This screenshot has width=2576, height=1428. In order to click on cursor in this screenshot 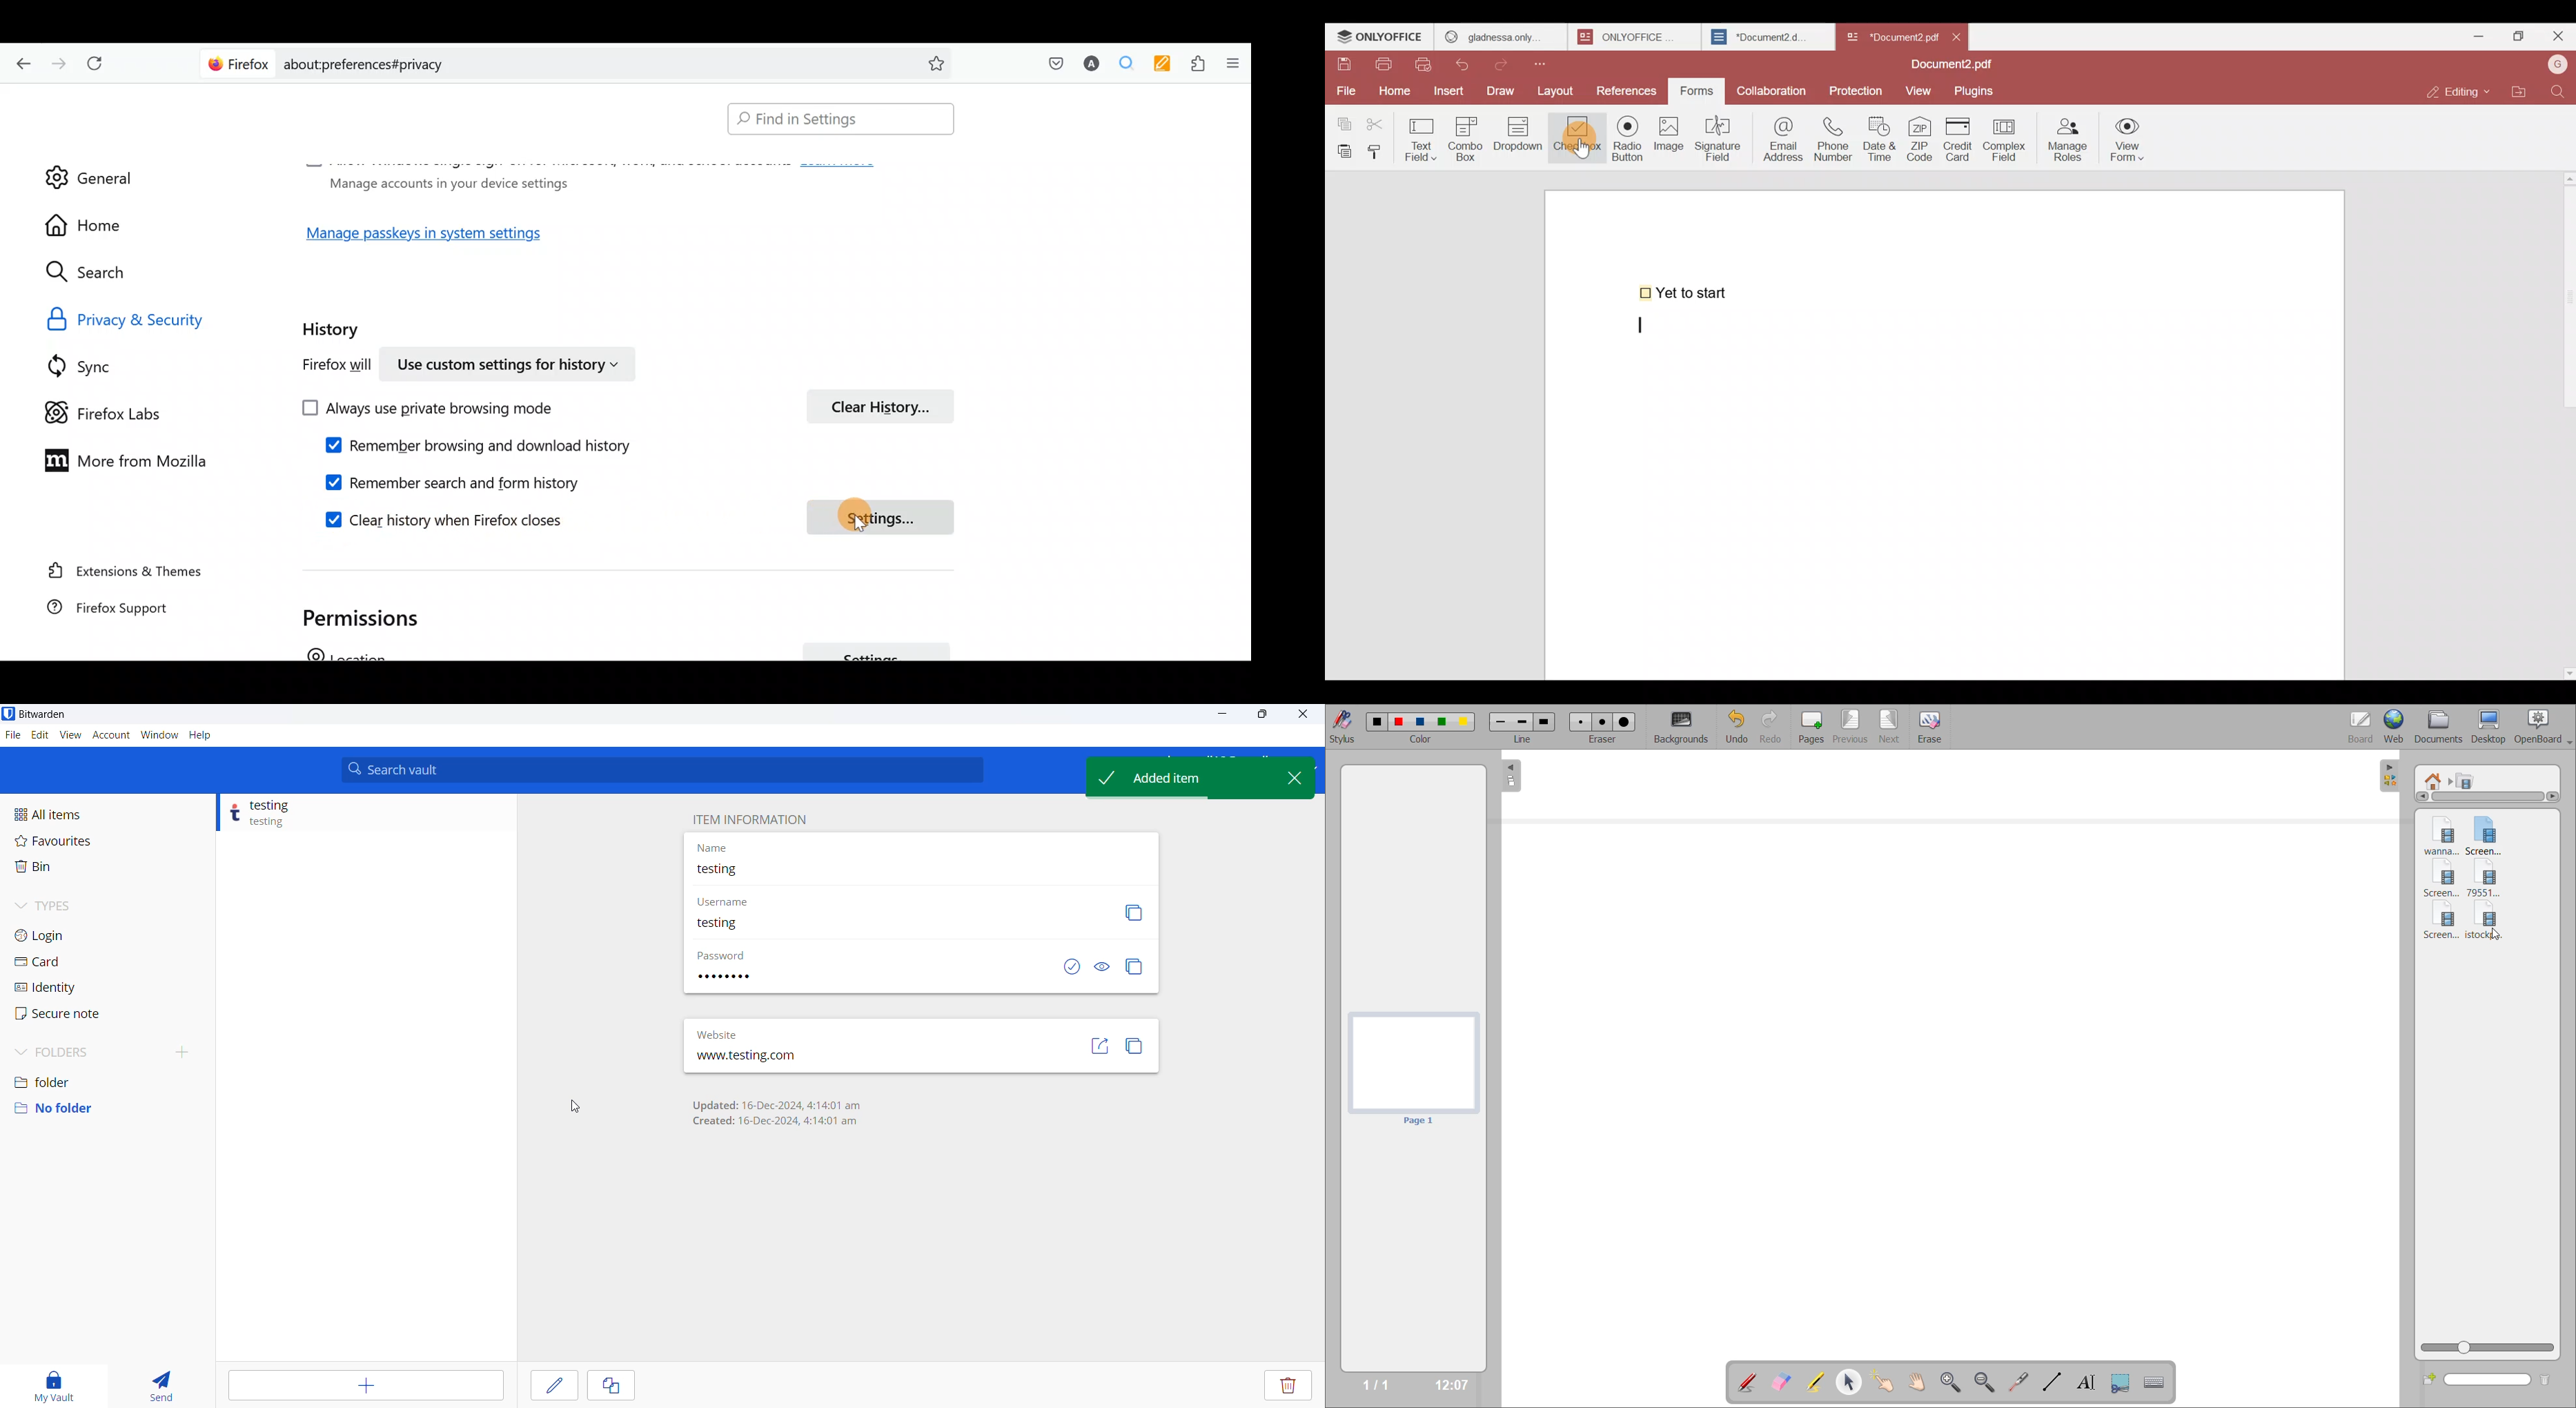, I will do `click(864, 527)`.